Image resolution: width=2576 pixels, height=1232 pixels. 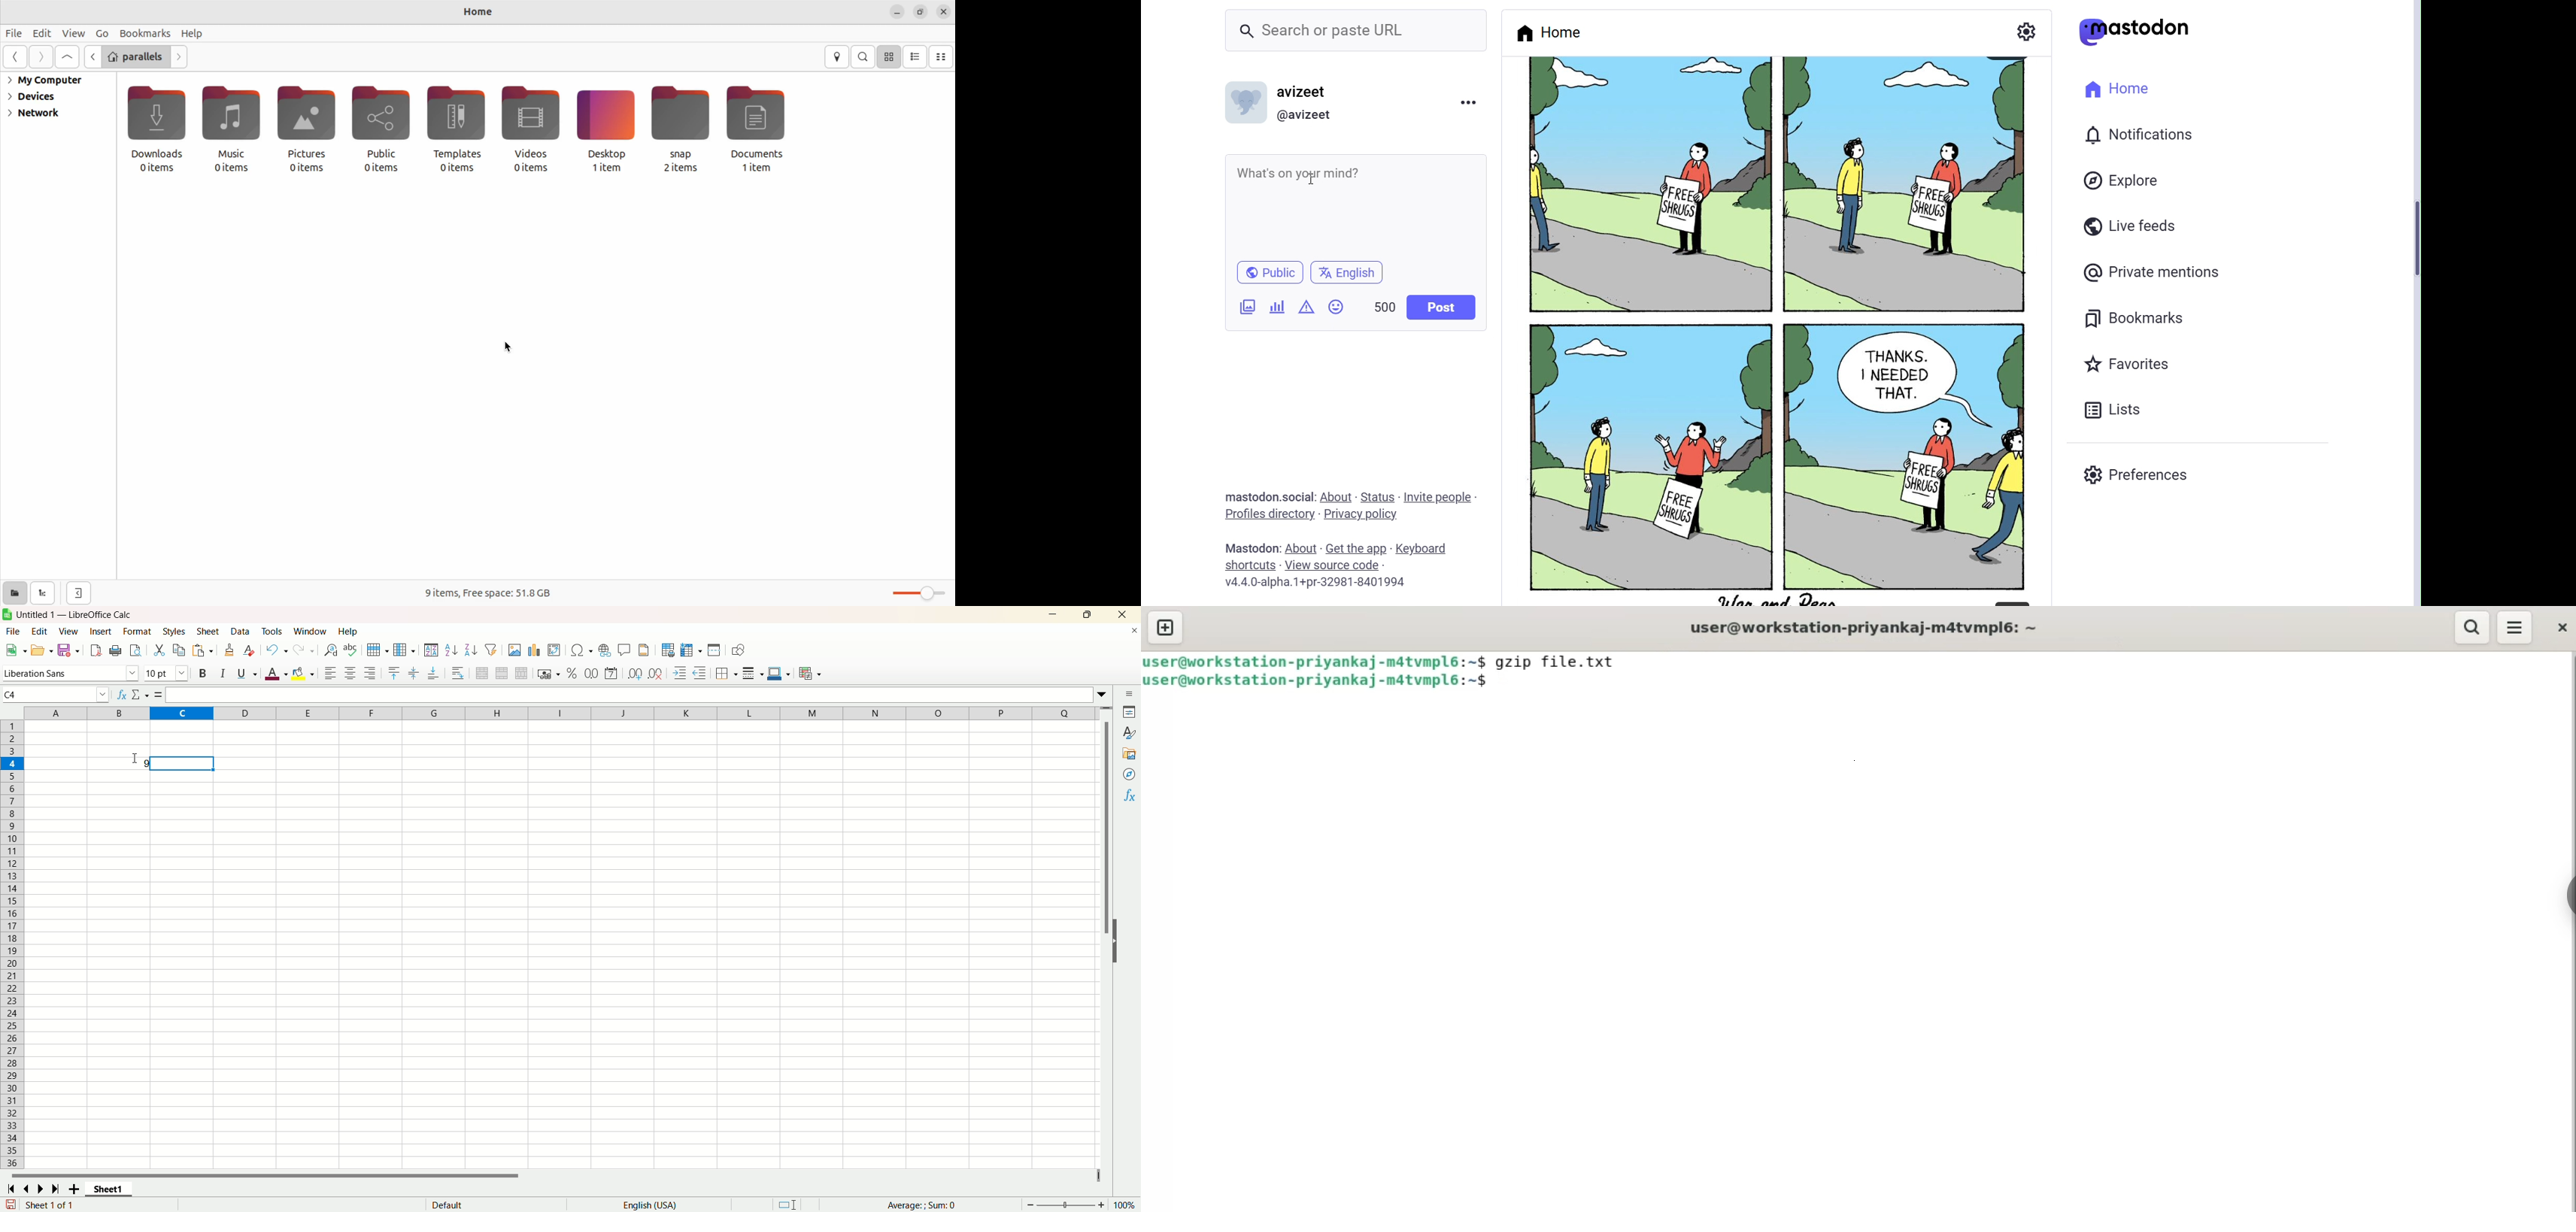 I want to click on draw function, so click(x=739, y=651).